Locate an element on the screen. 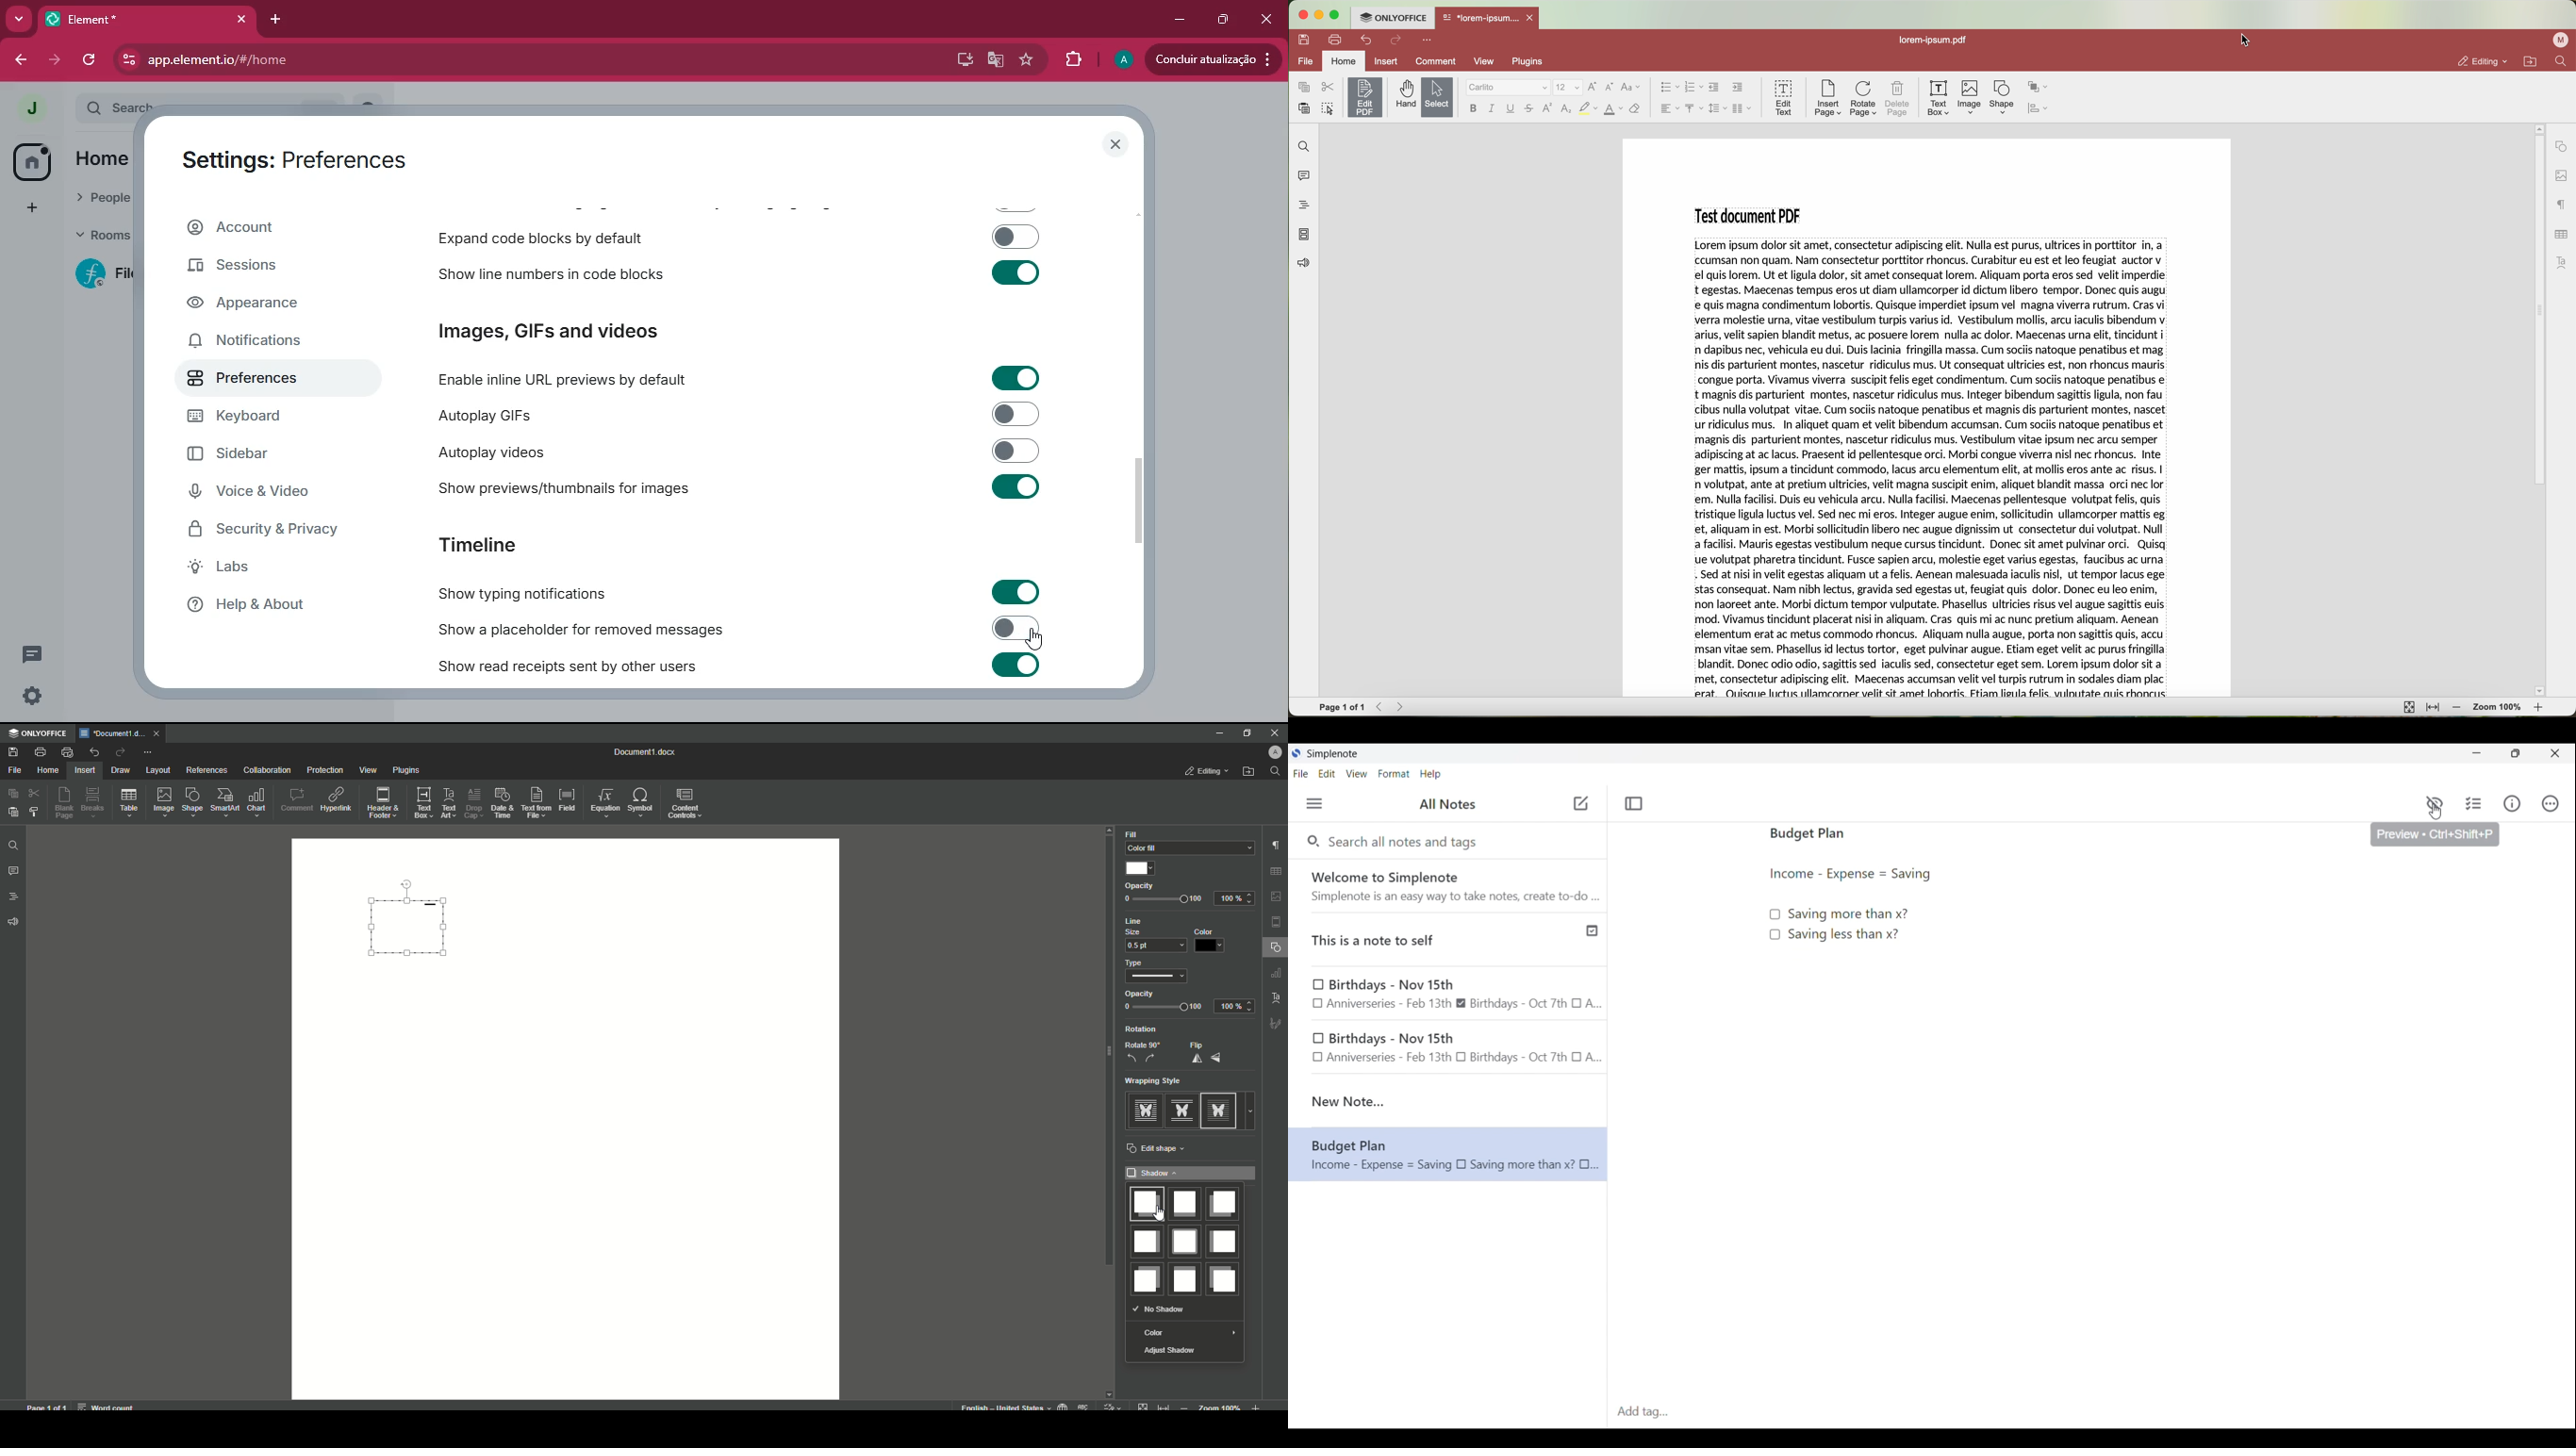 The height and width of the screenshot is (1456, 2576). image settings is located at coordinates (2561, 175).